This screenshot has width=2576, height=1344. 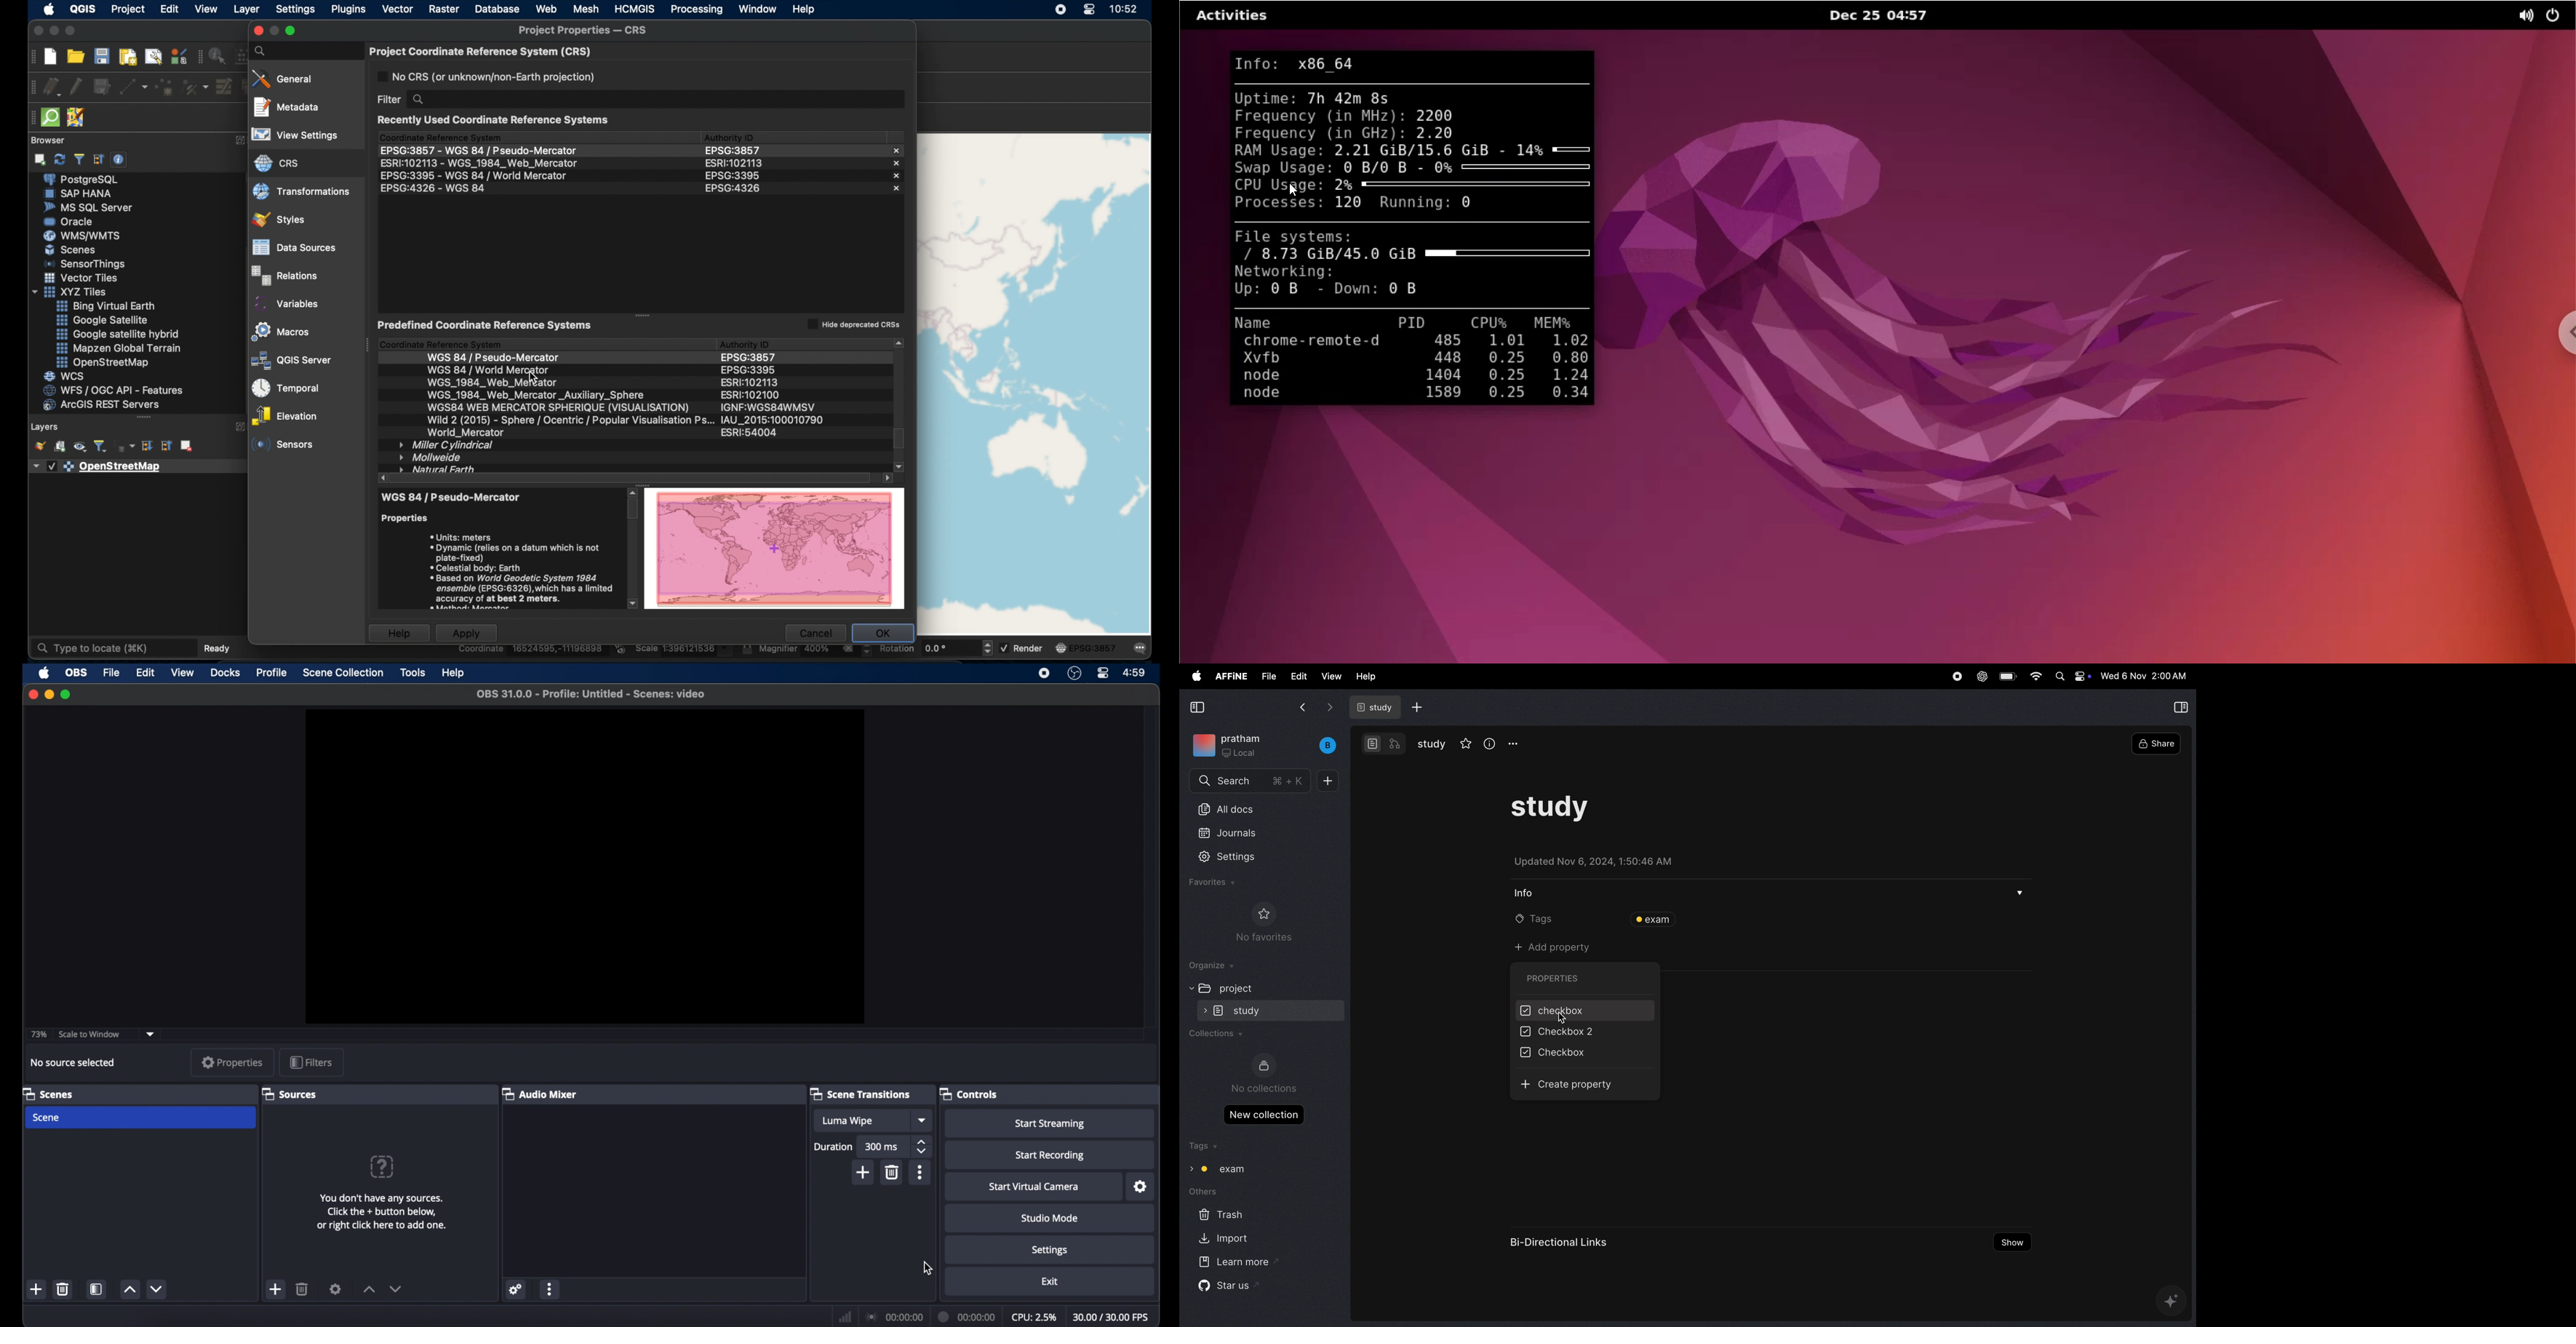 What do you see at coordinates (863, 1172) in the screenshot?
I see `add` at bounding box center [863, 1172].